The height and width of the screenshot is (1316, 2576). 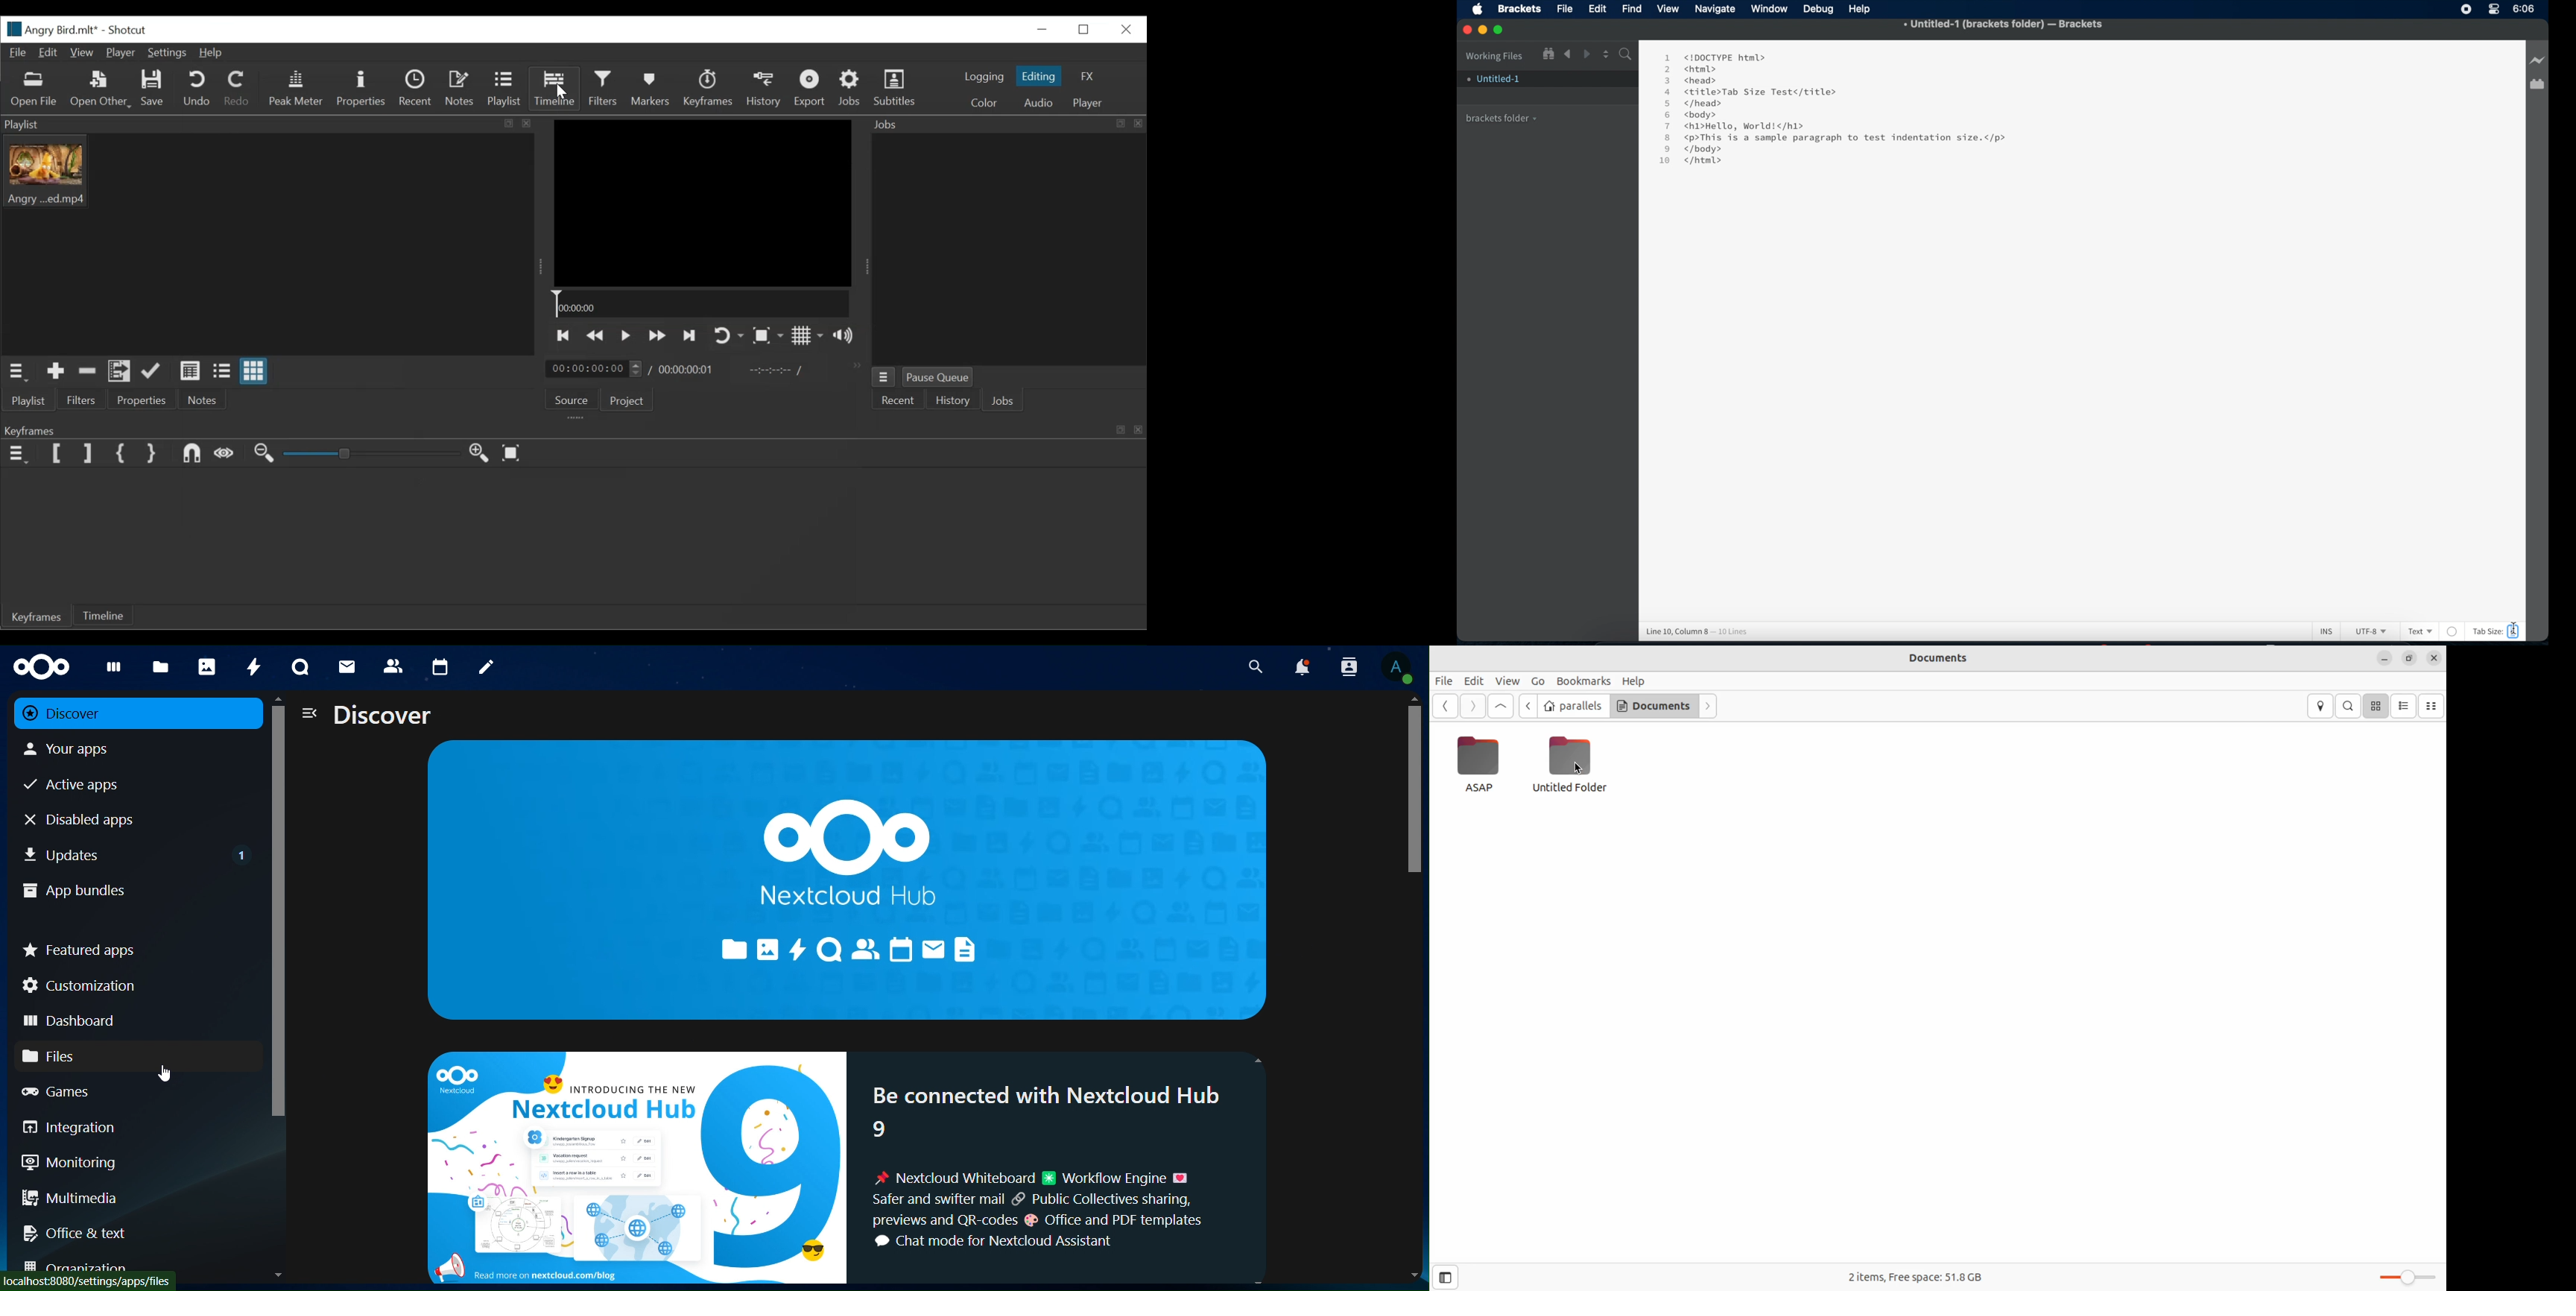 What do you see at coordinates (80, 1127) in the screenshot?
I see `integration` at bounding box center [80, 1127].